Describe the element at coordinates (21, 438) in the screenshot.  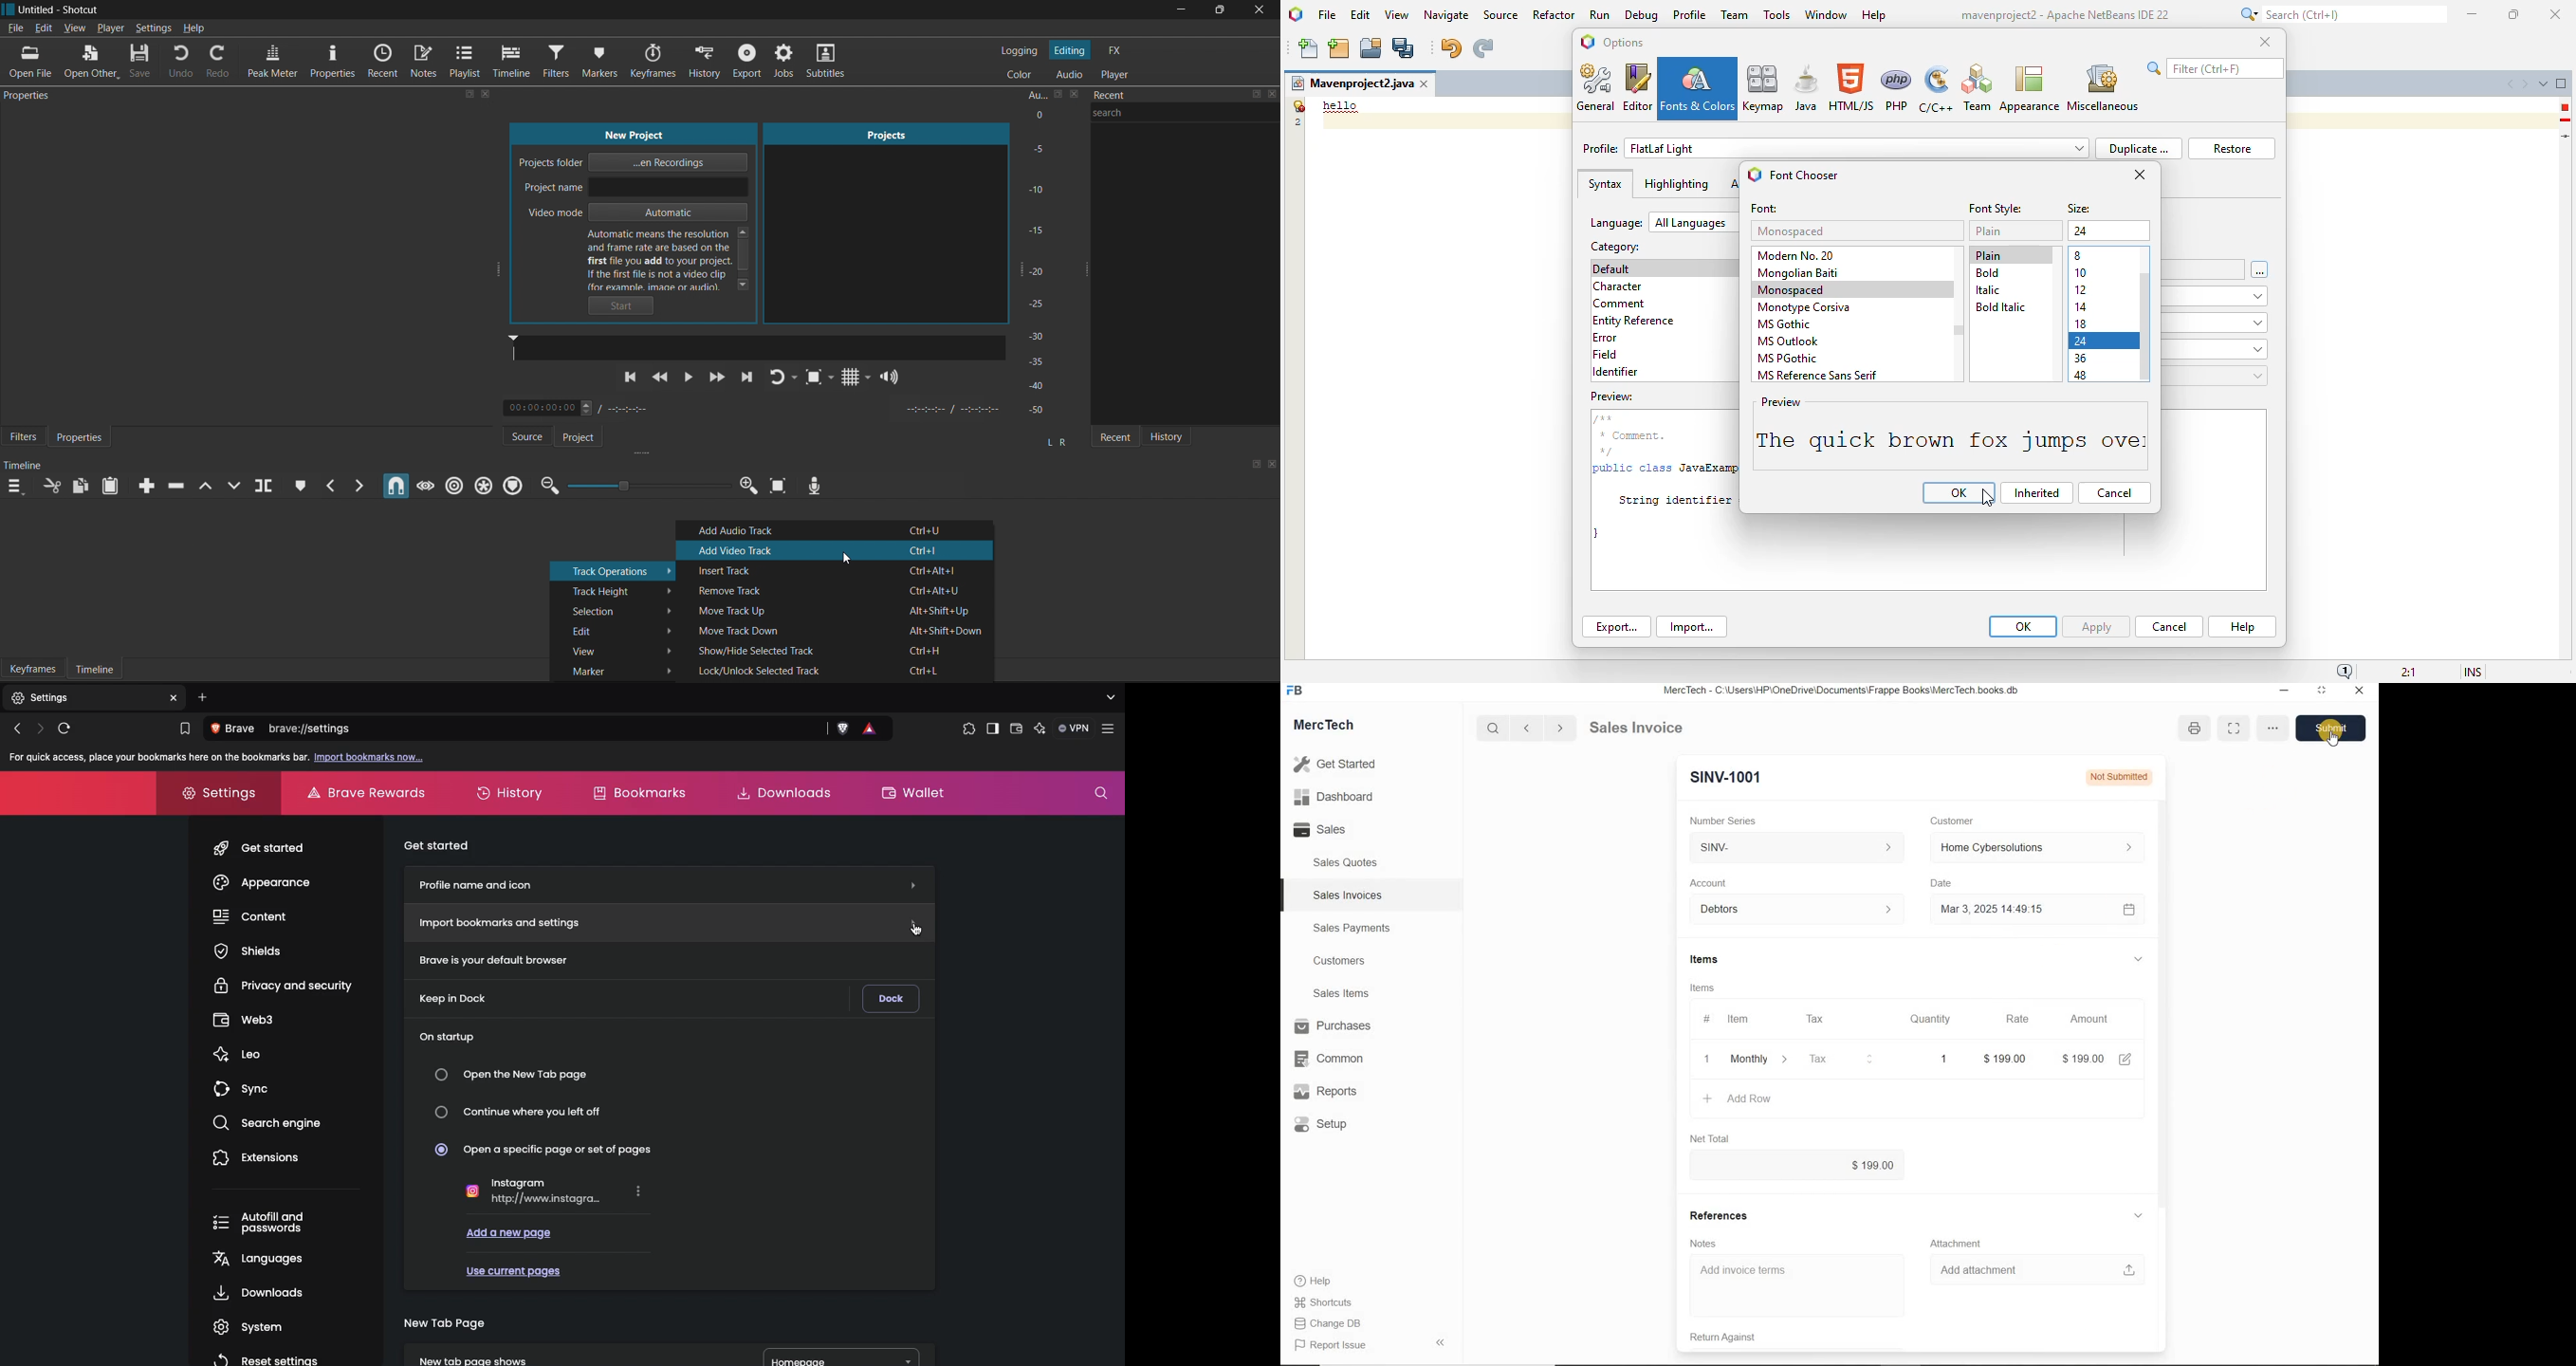
I see `Filters` at that location.